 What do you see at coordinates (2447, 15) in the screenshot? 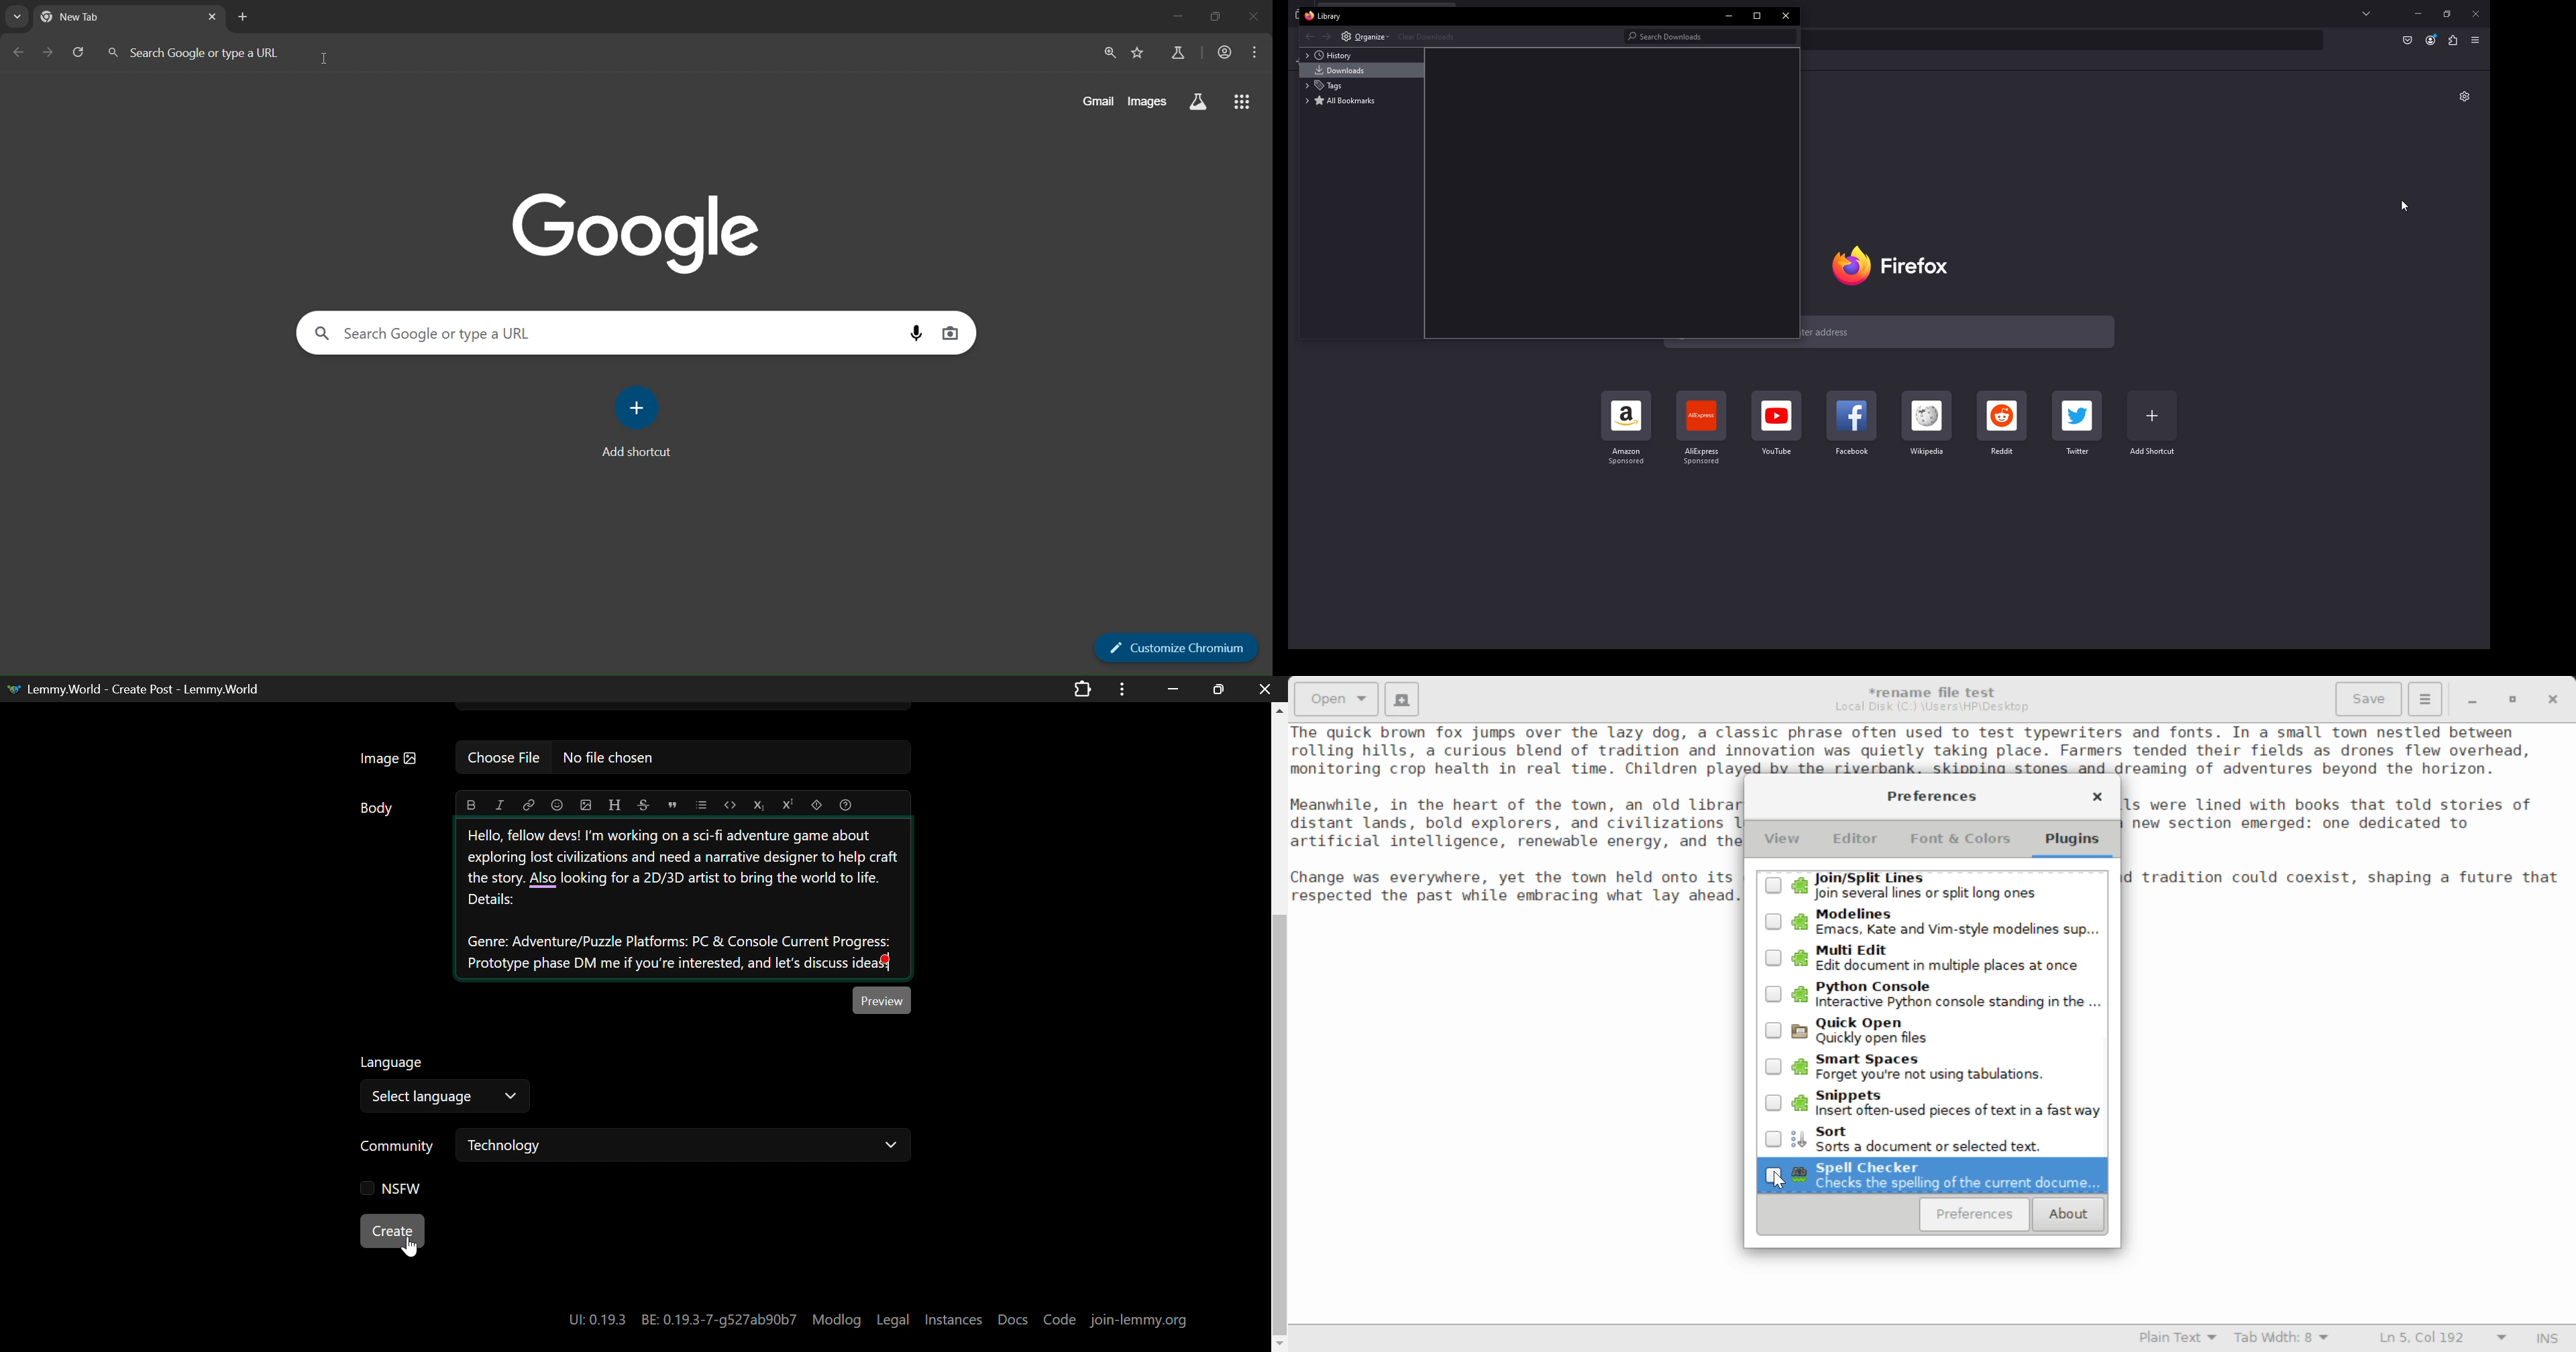
I see `Maximize` at bounding box center [2447, 15].